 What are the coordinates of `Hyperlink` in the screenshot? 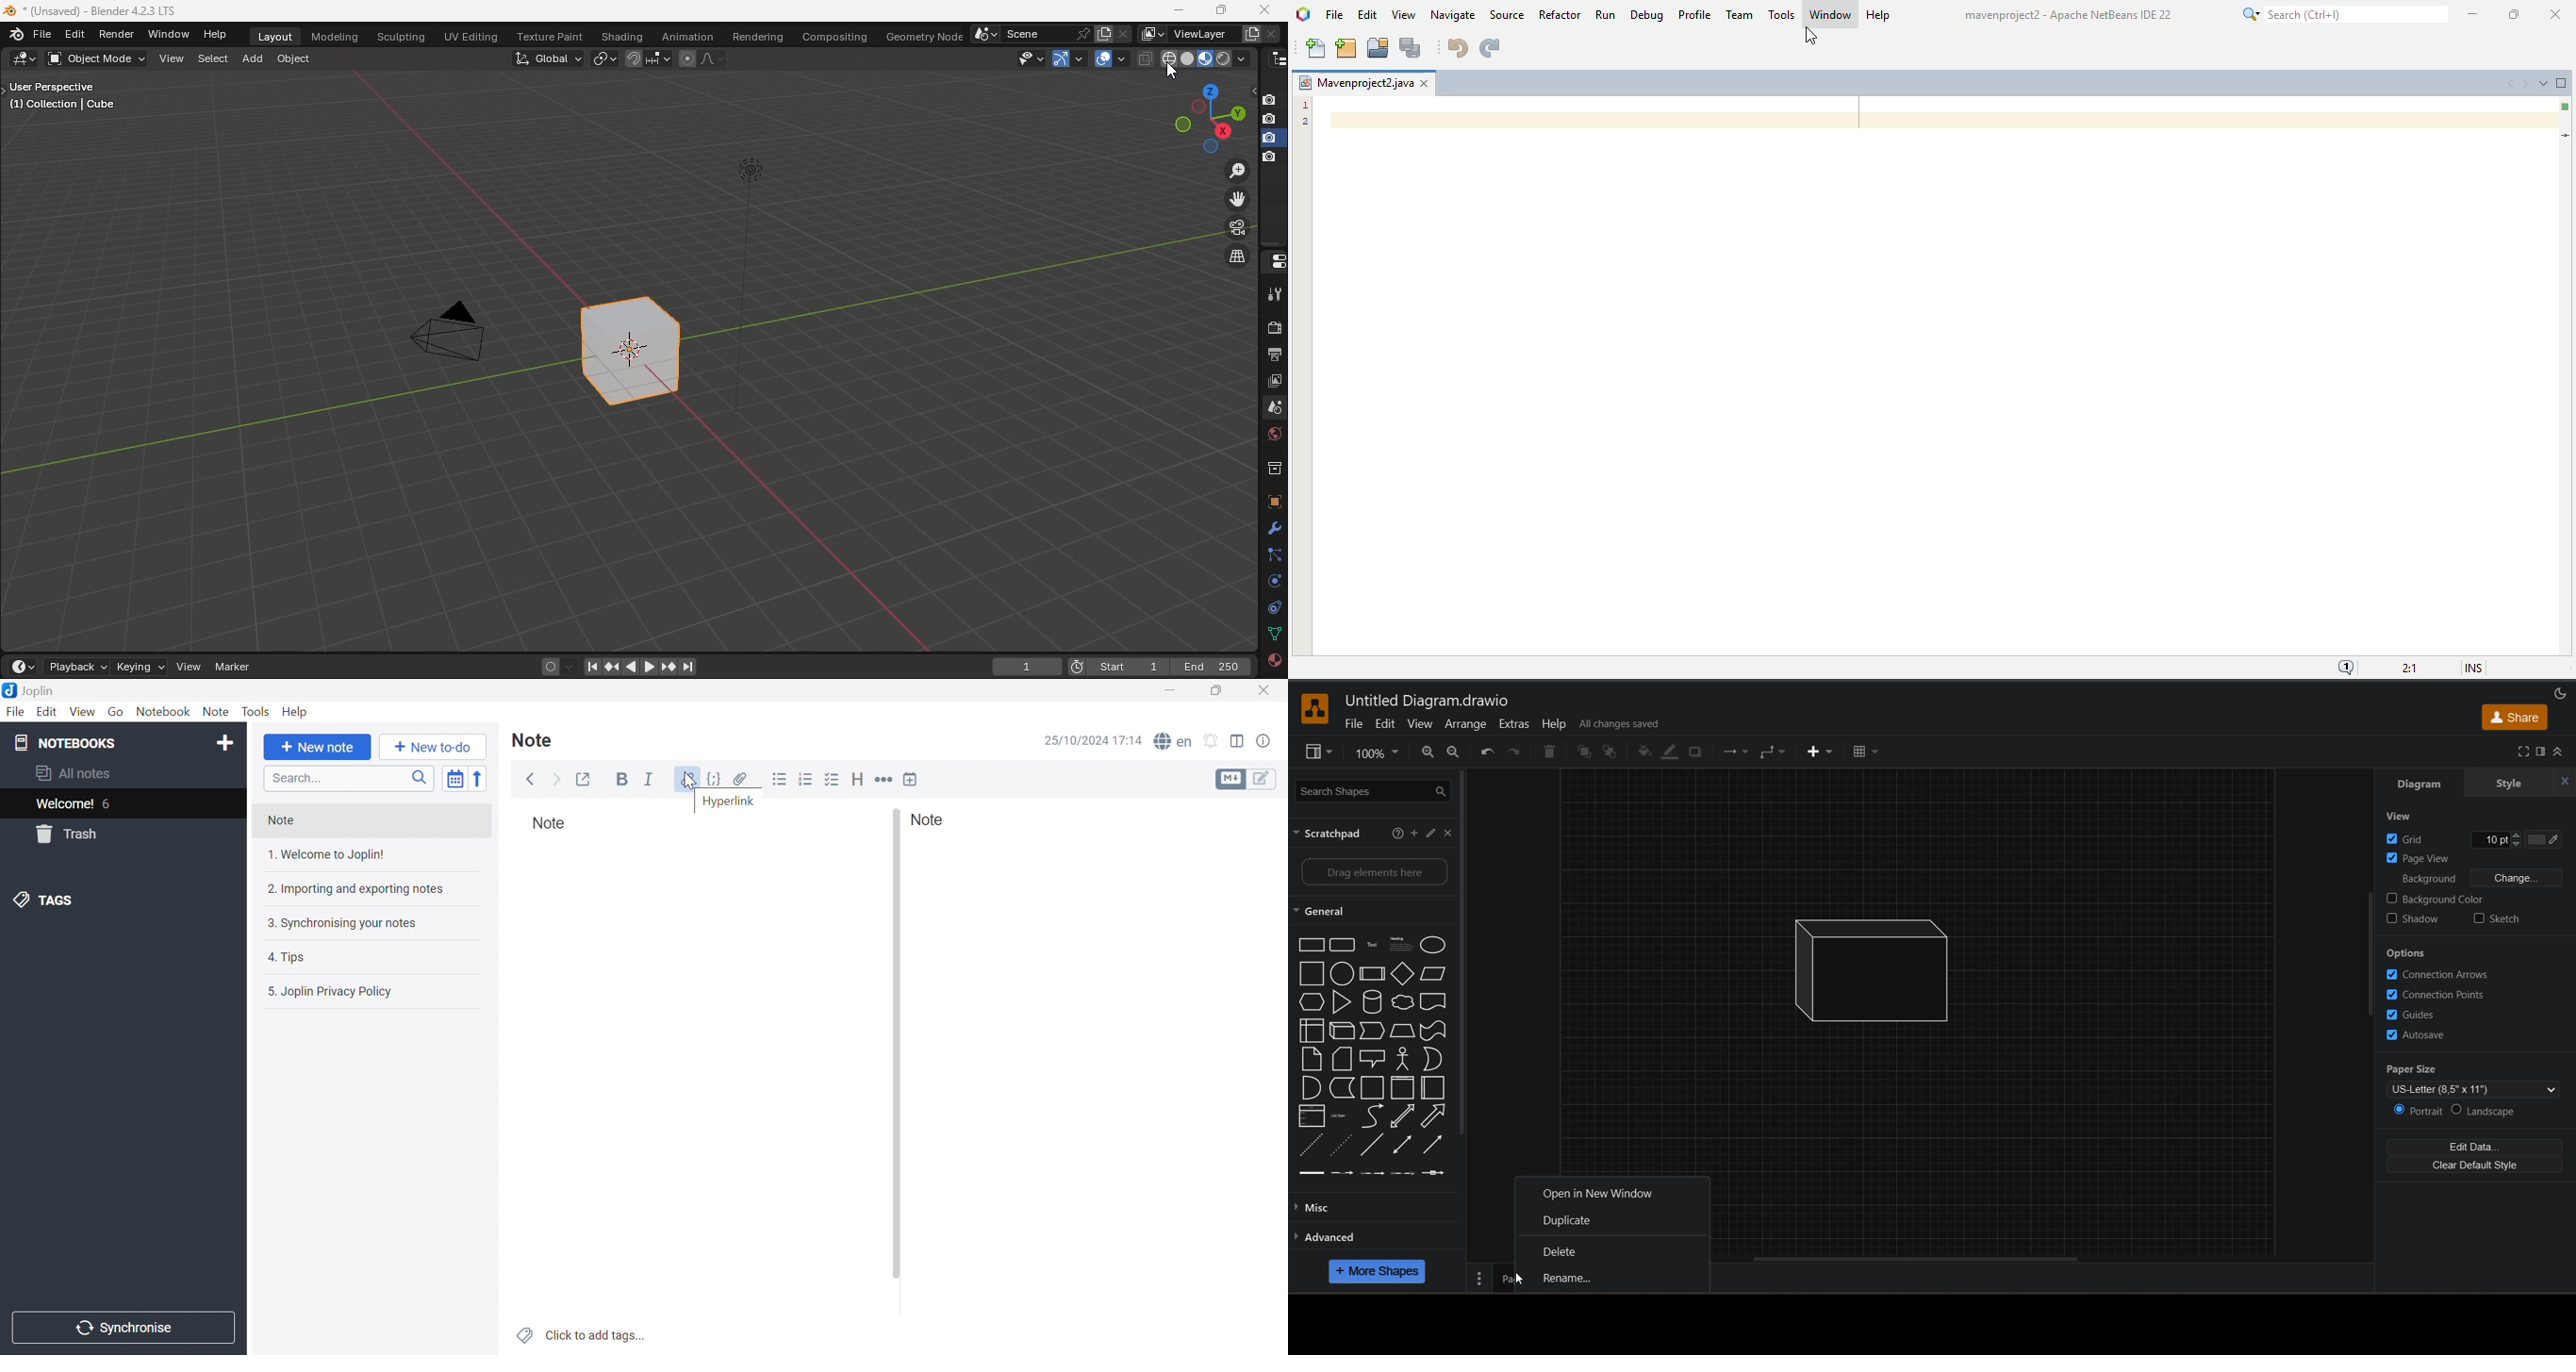 It's located at (684, 778).